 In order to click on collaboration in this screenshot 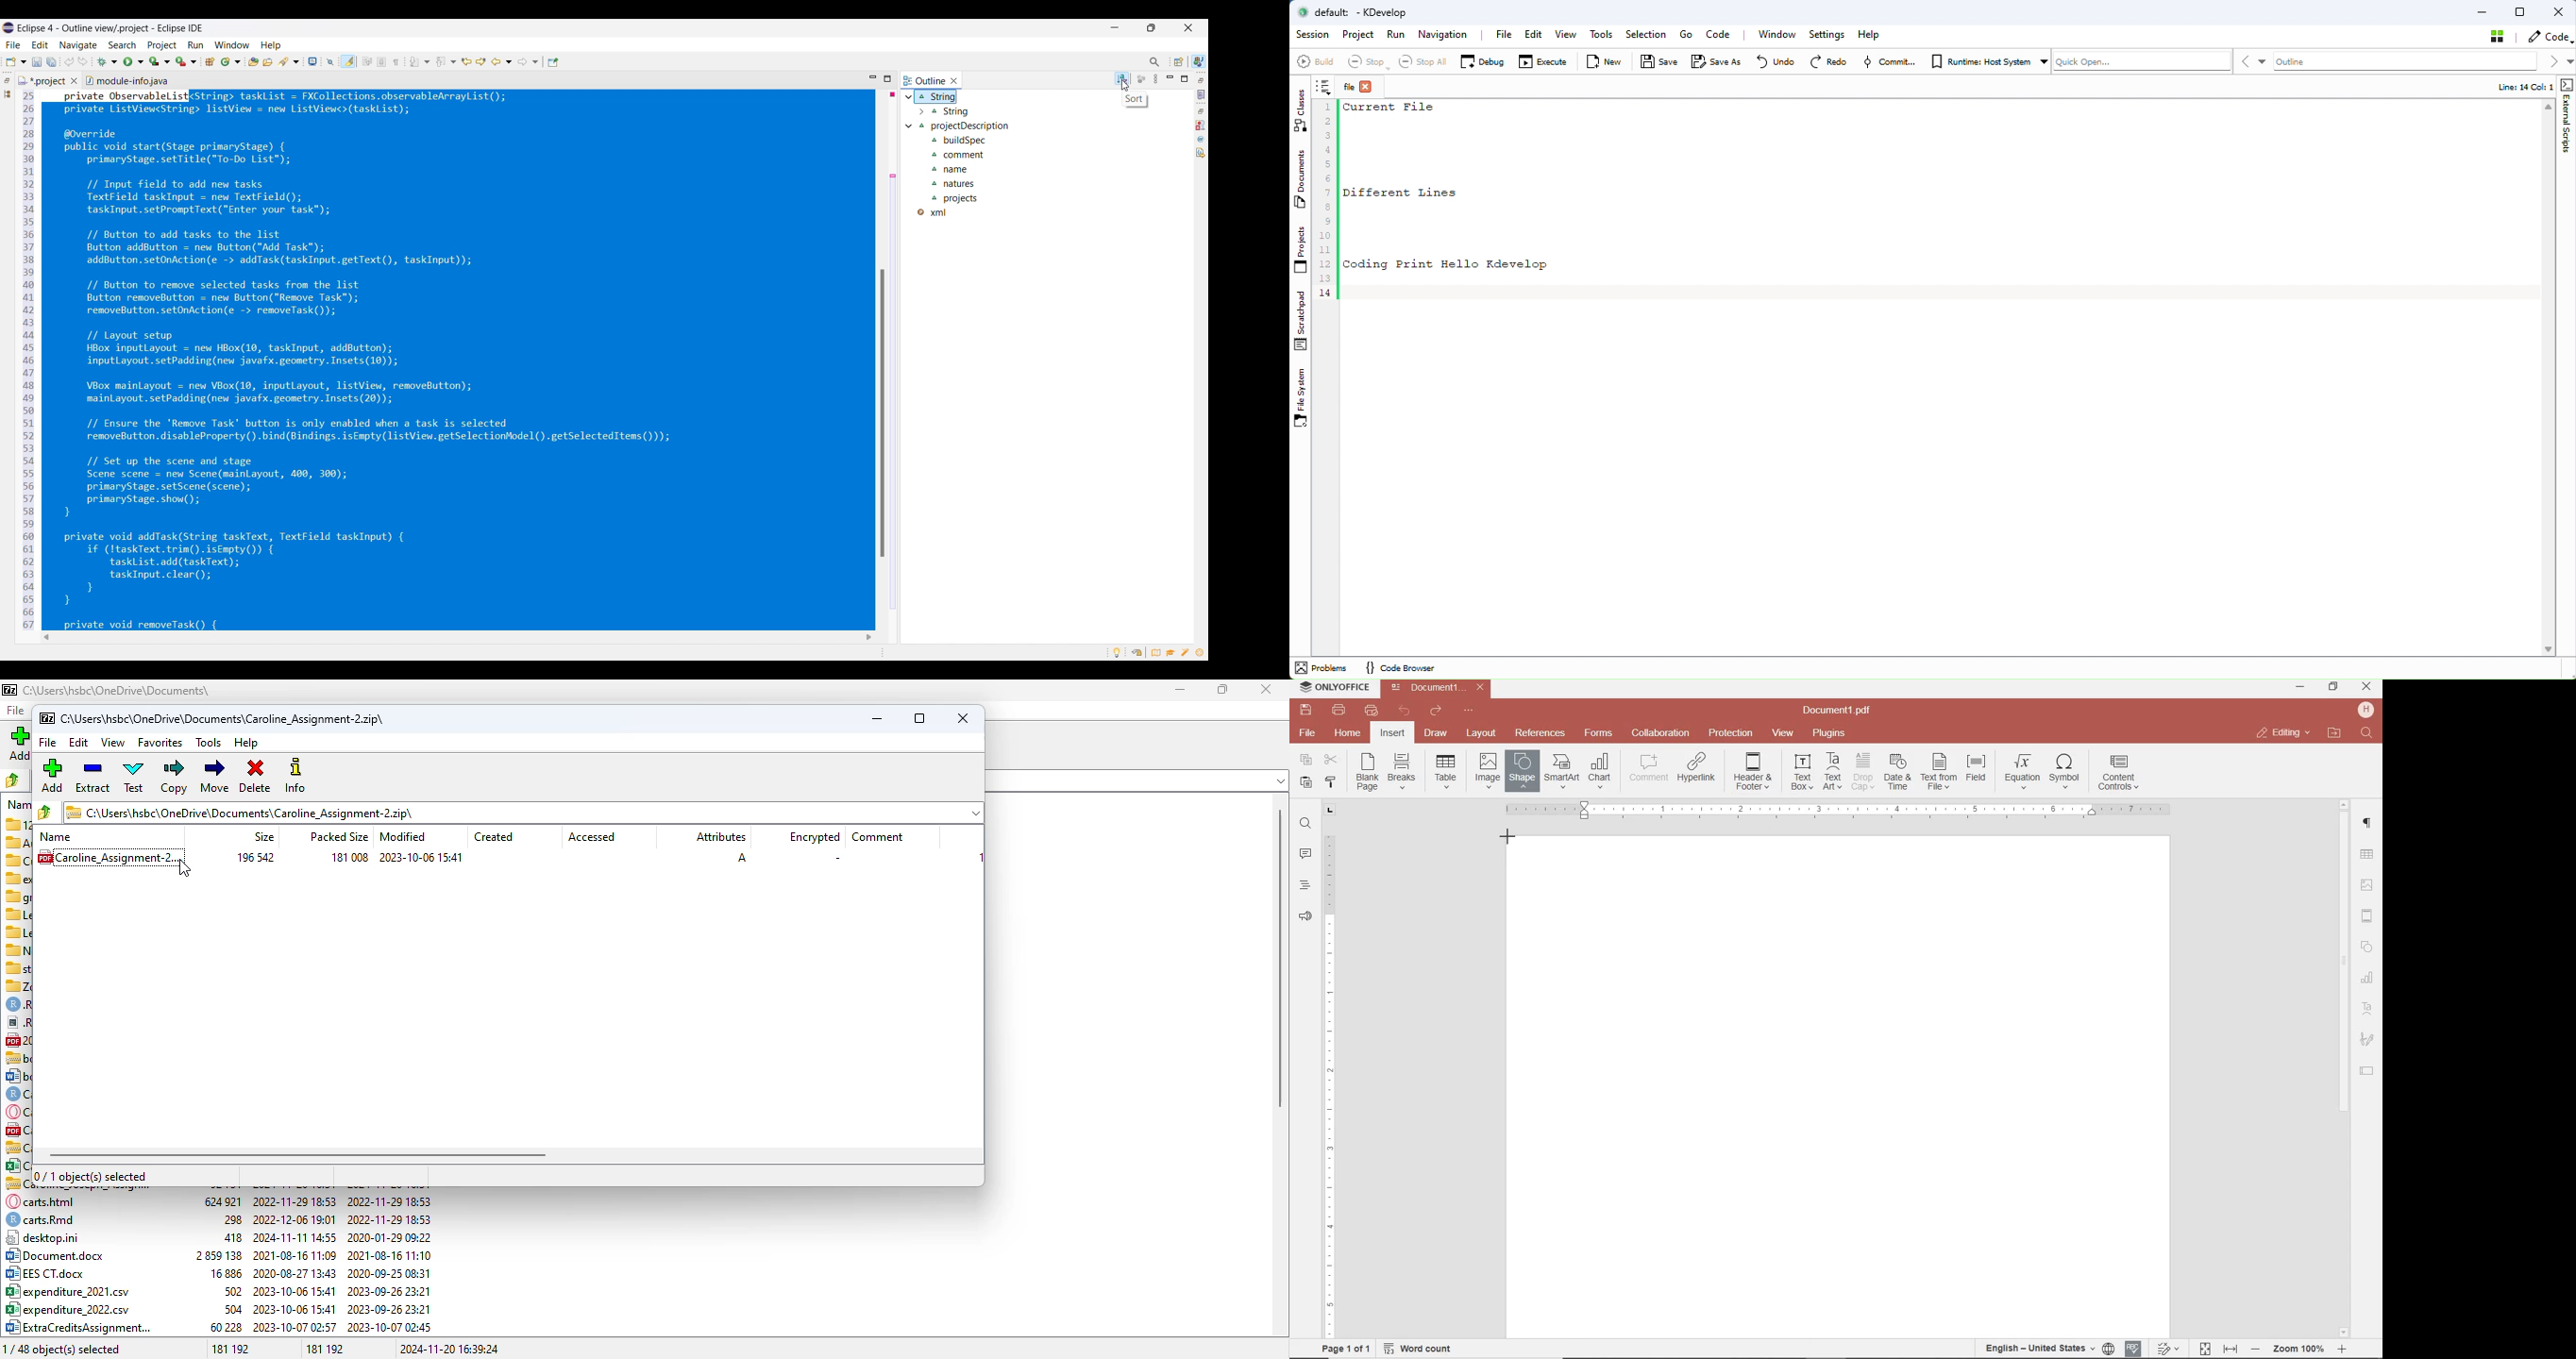, I will do `click(1660, 734)`.